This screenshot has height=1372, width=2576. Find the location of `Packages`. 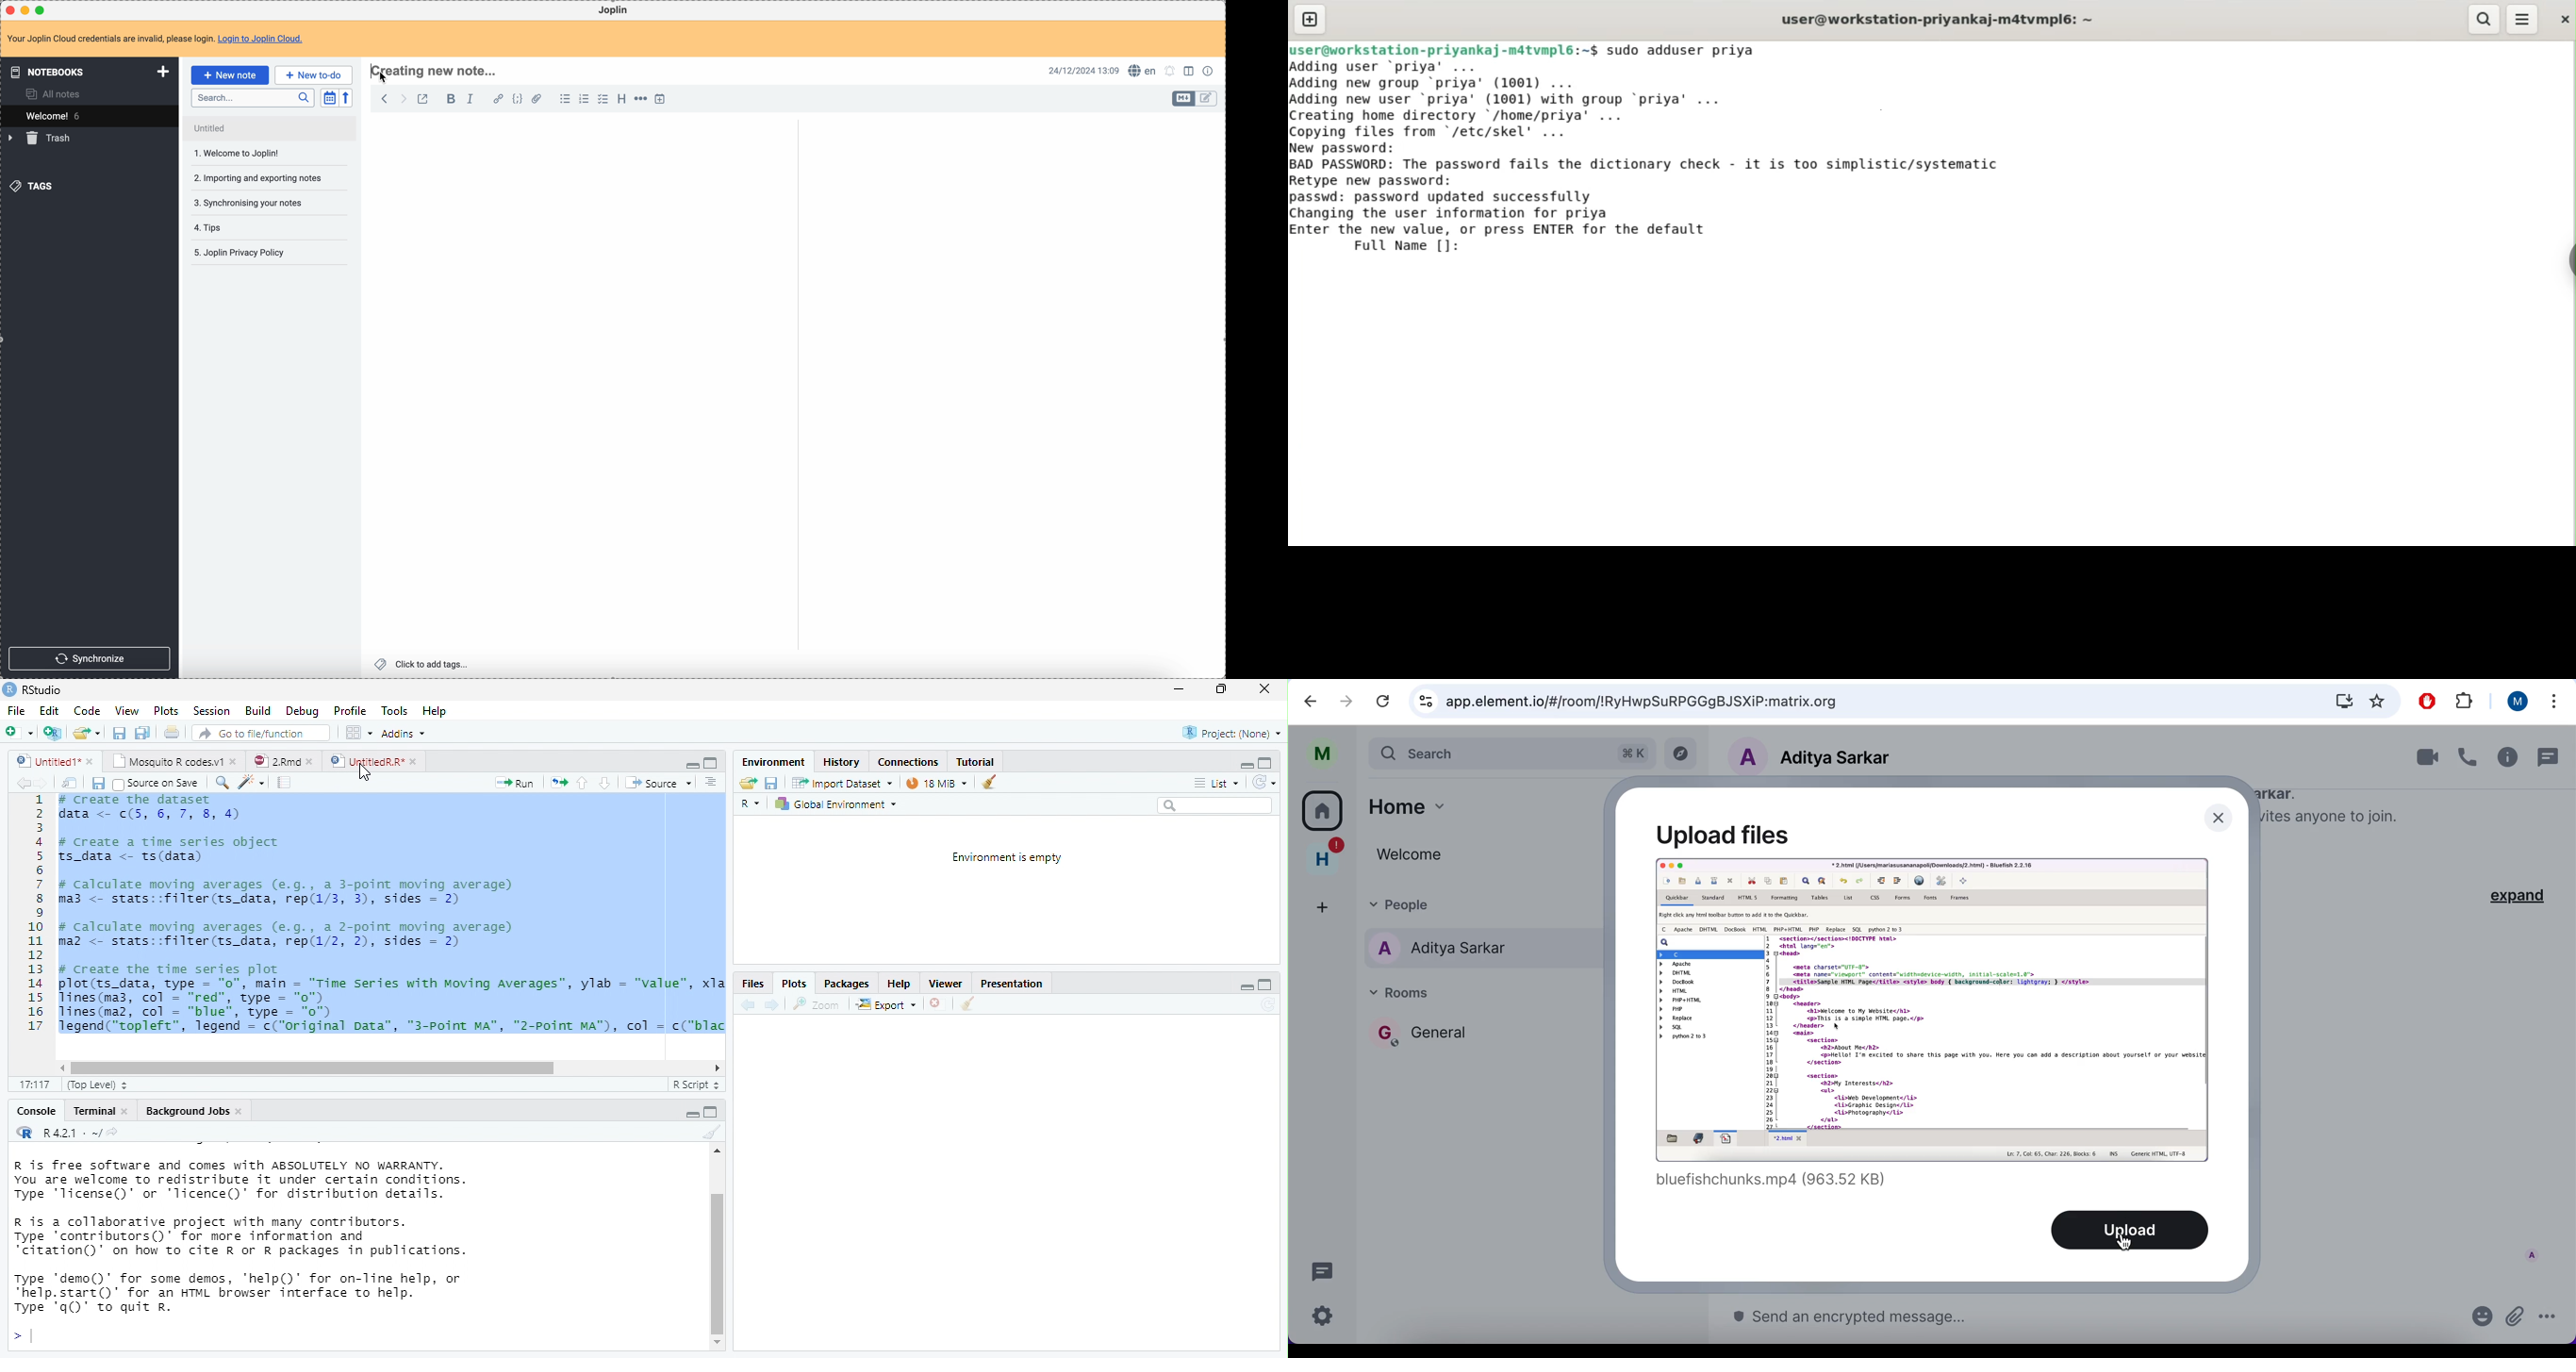

Packages is located at coordinates (847, 984).